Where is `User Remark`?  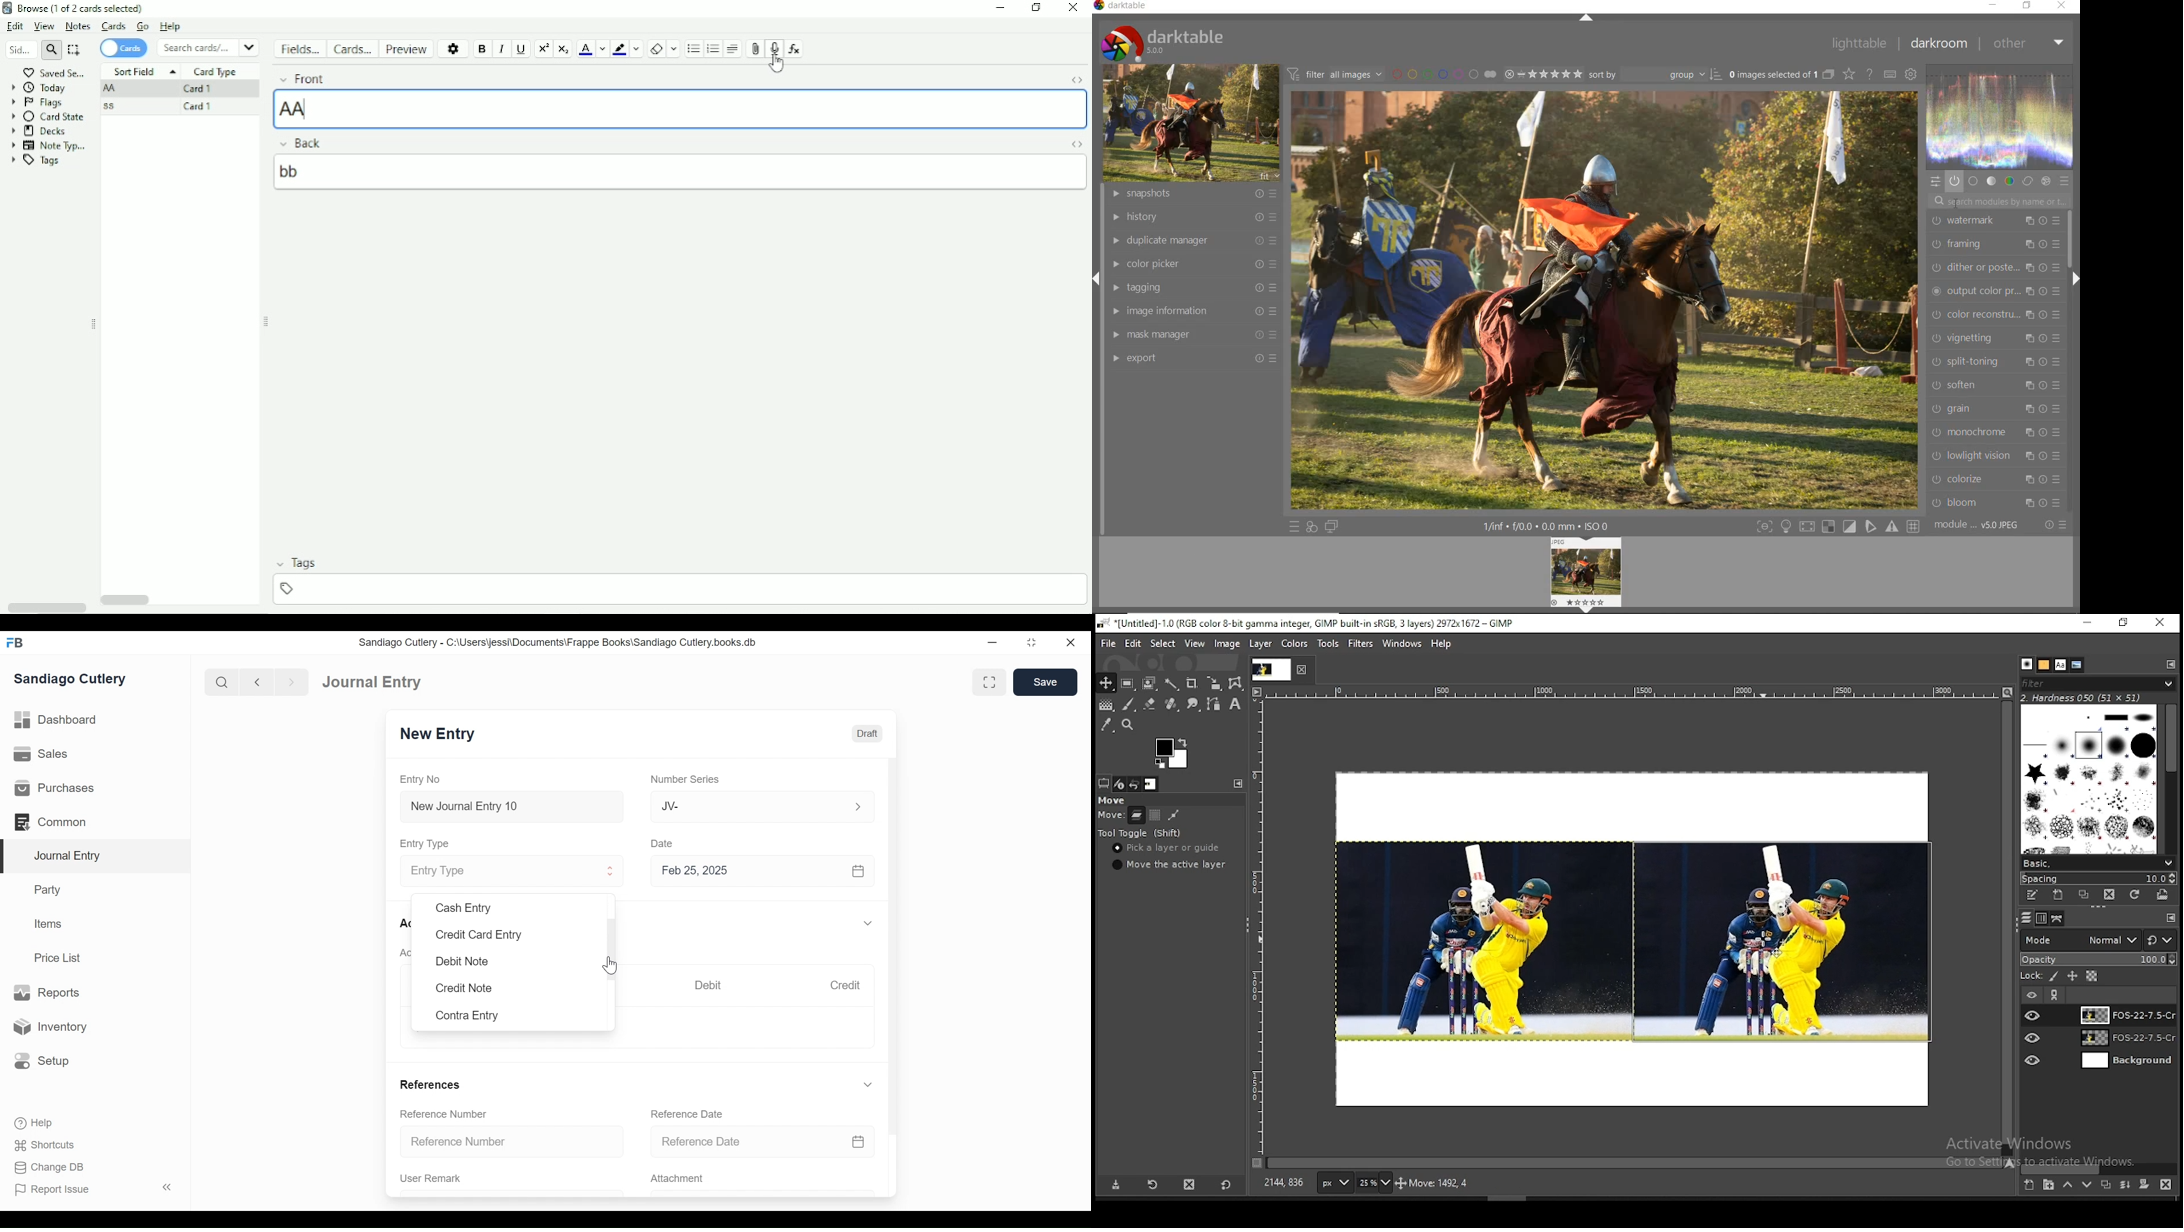
User Remark is located at coordinates (431, 1179).